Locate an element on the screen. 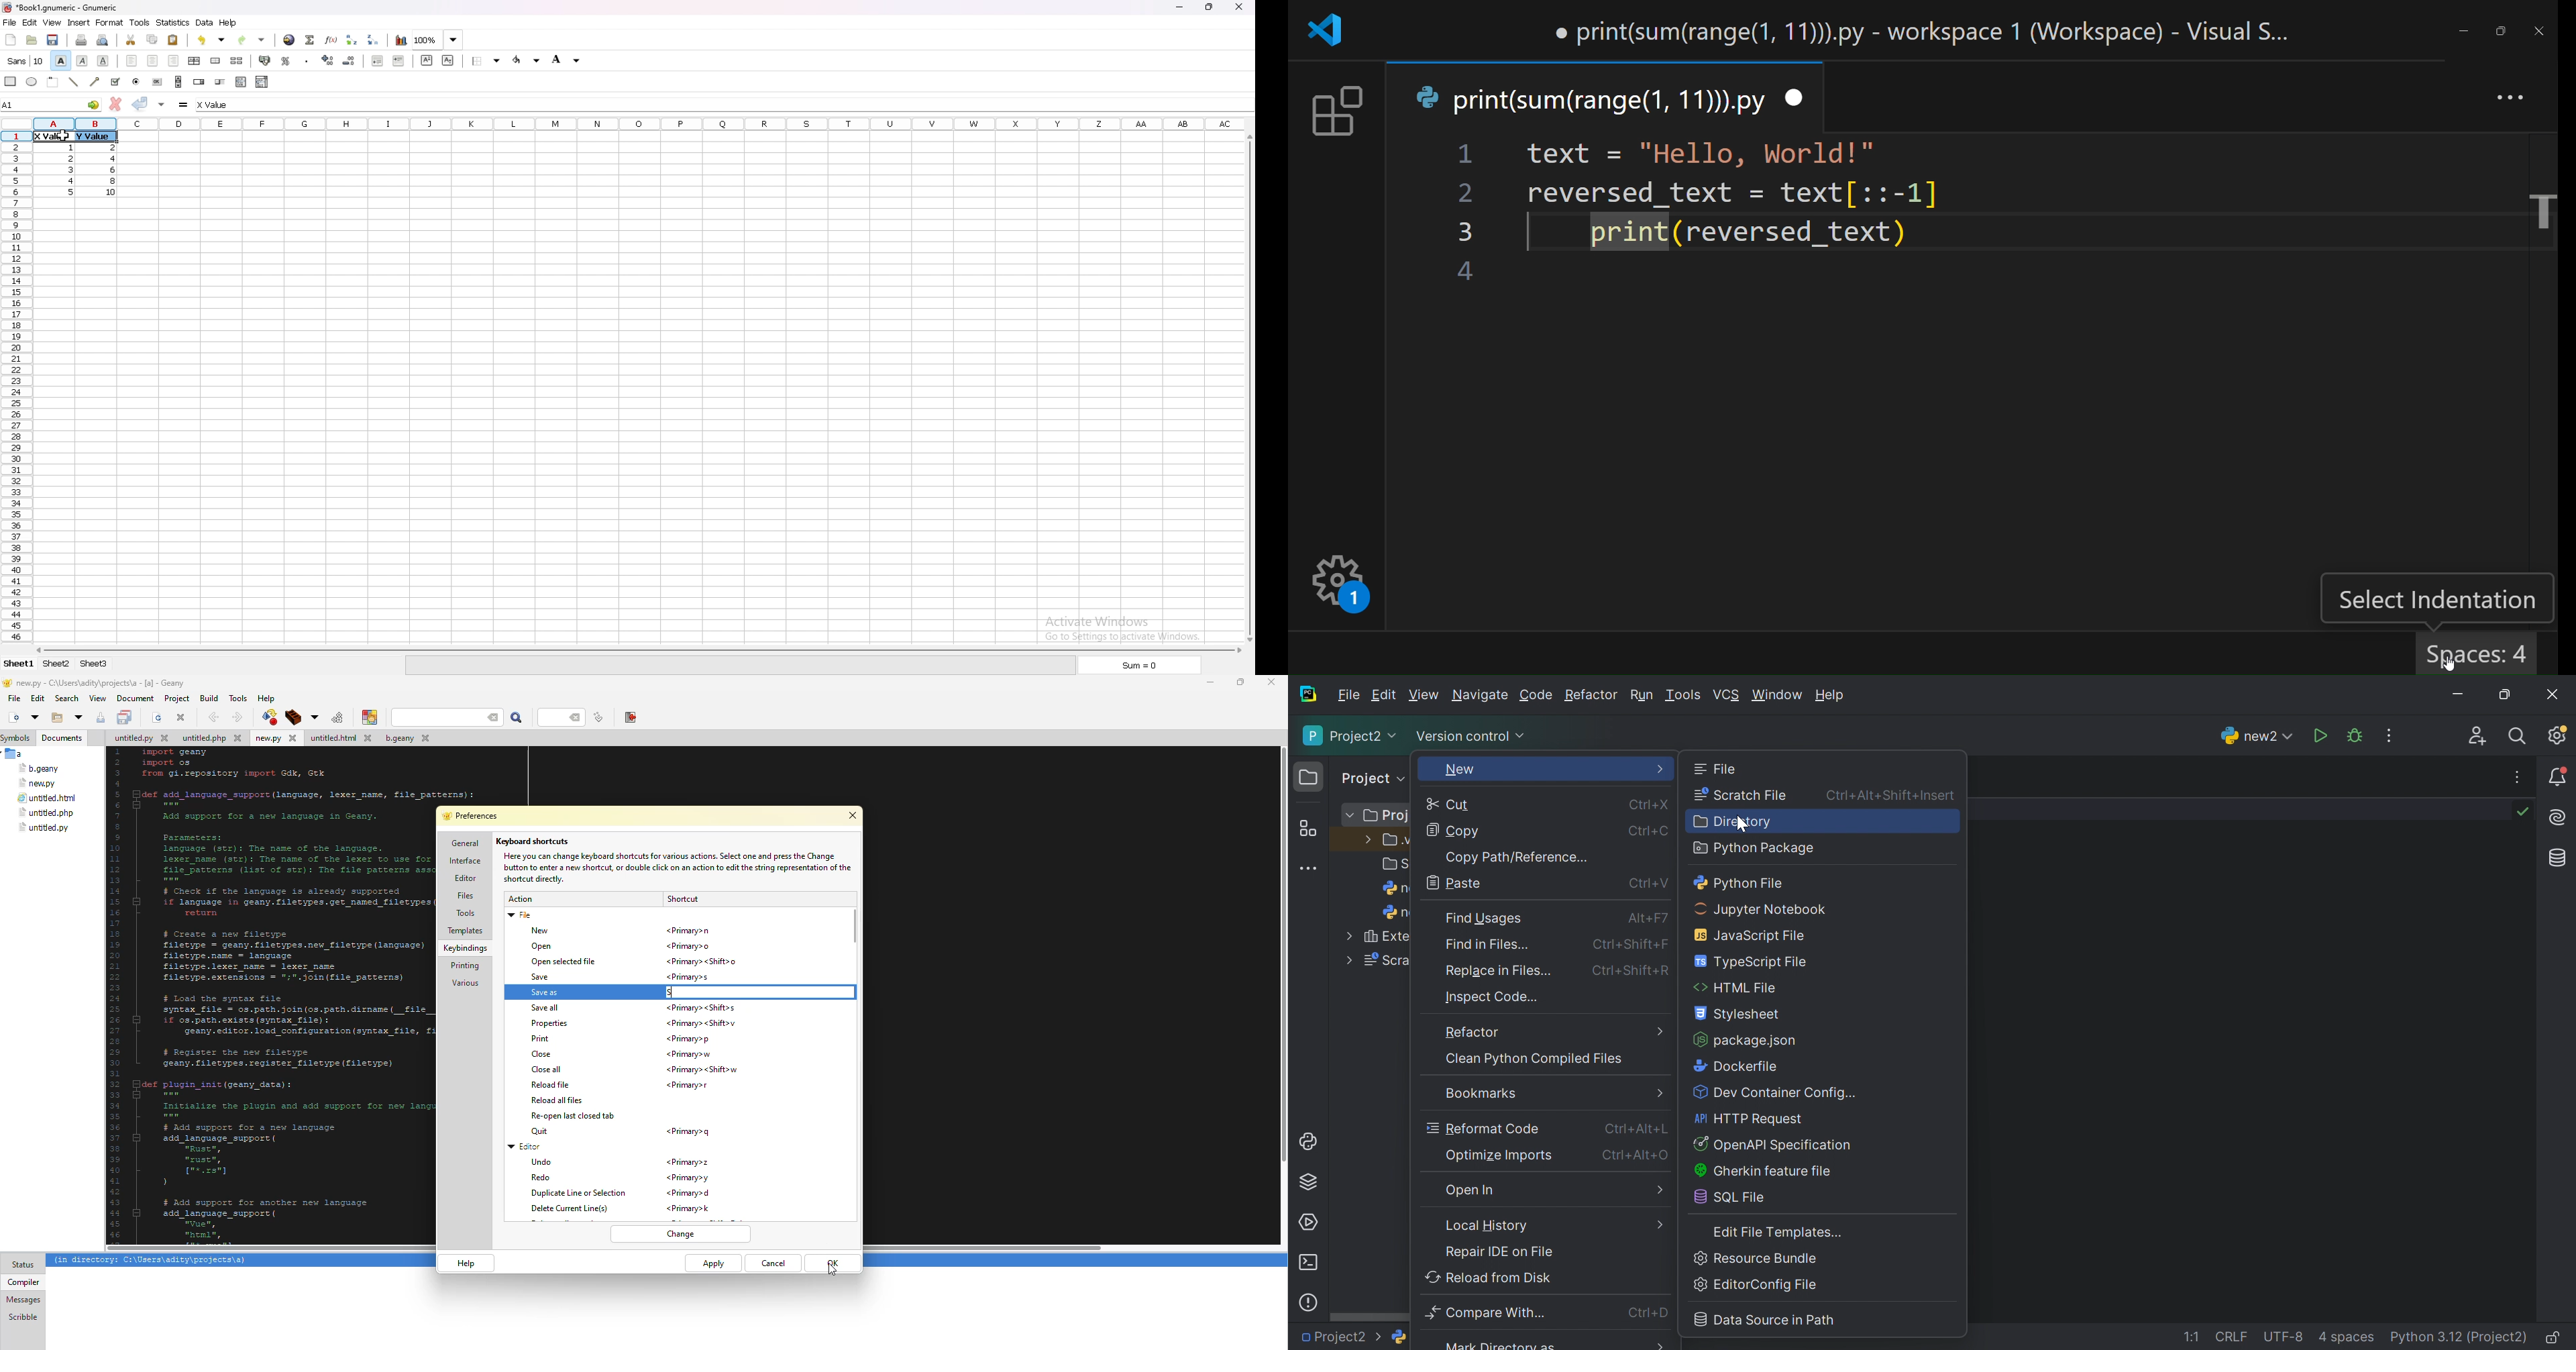 The width and height of the screenshot is (2576, 1372). Clean python compiled files is located at coordinates (1536, 1058).